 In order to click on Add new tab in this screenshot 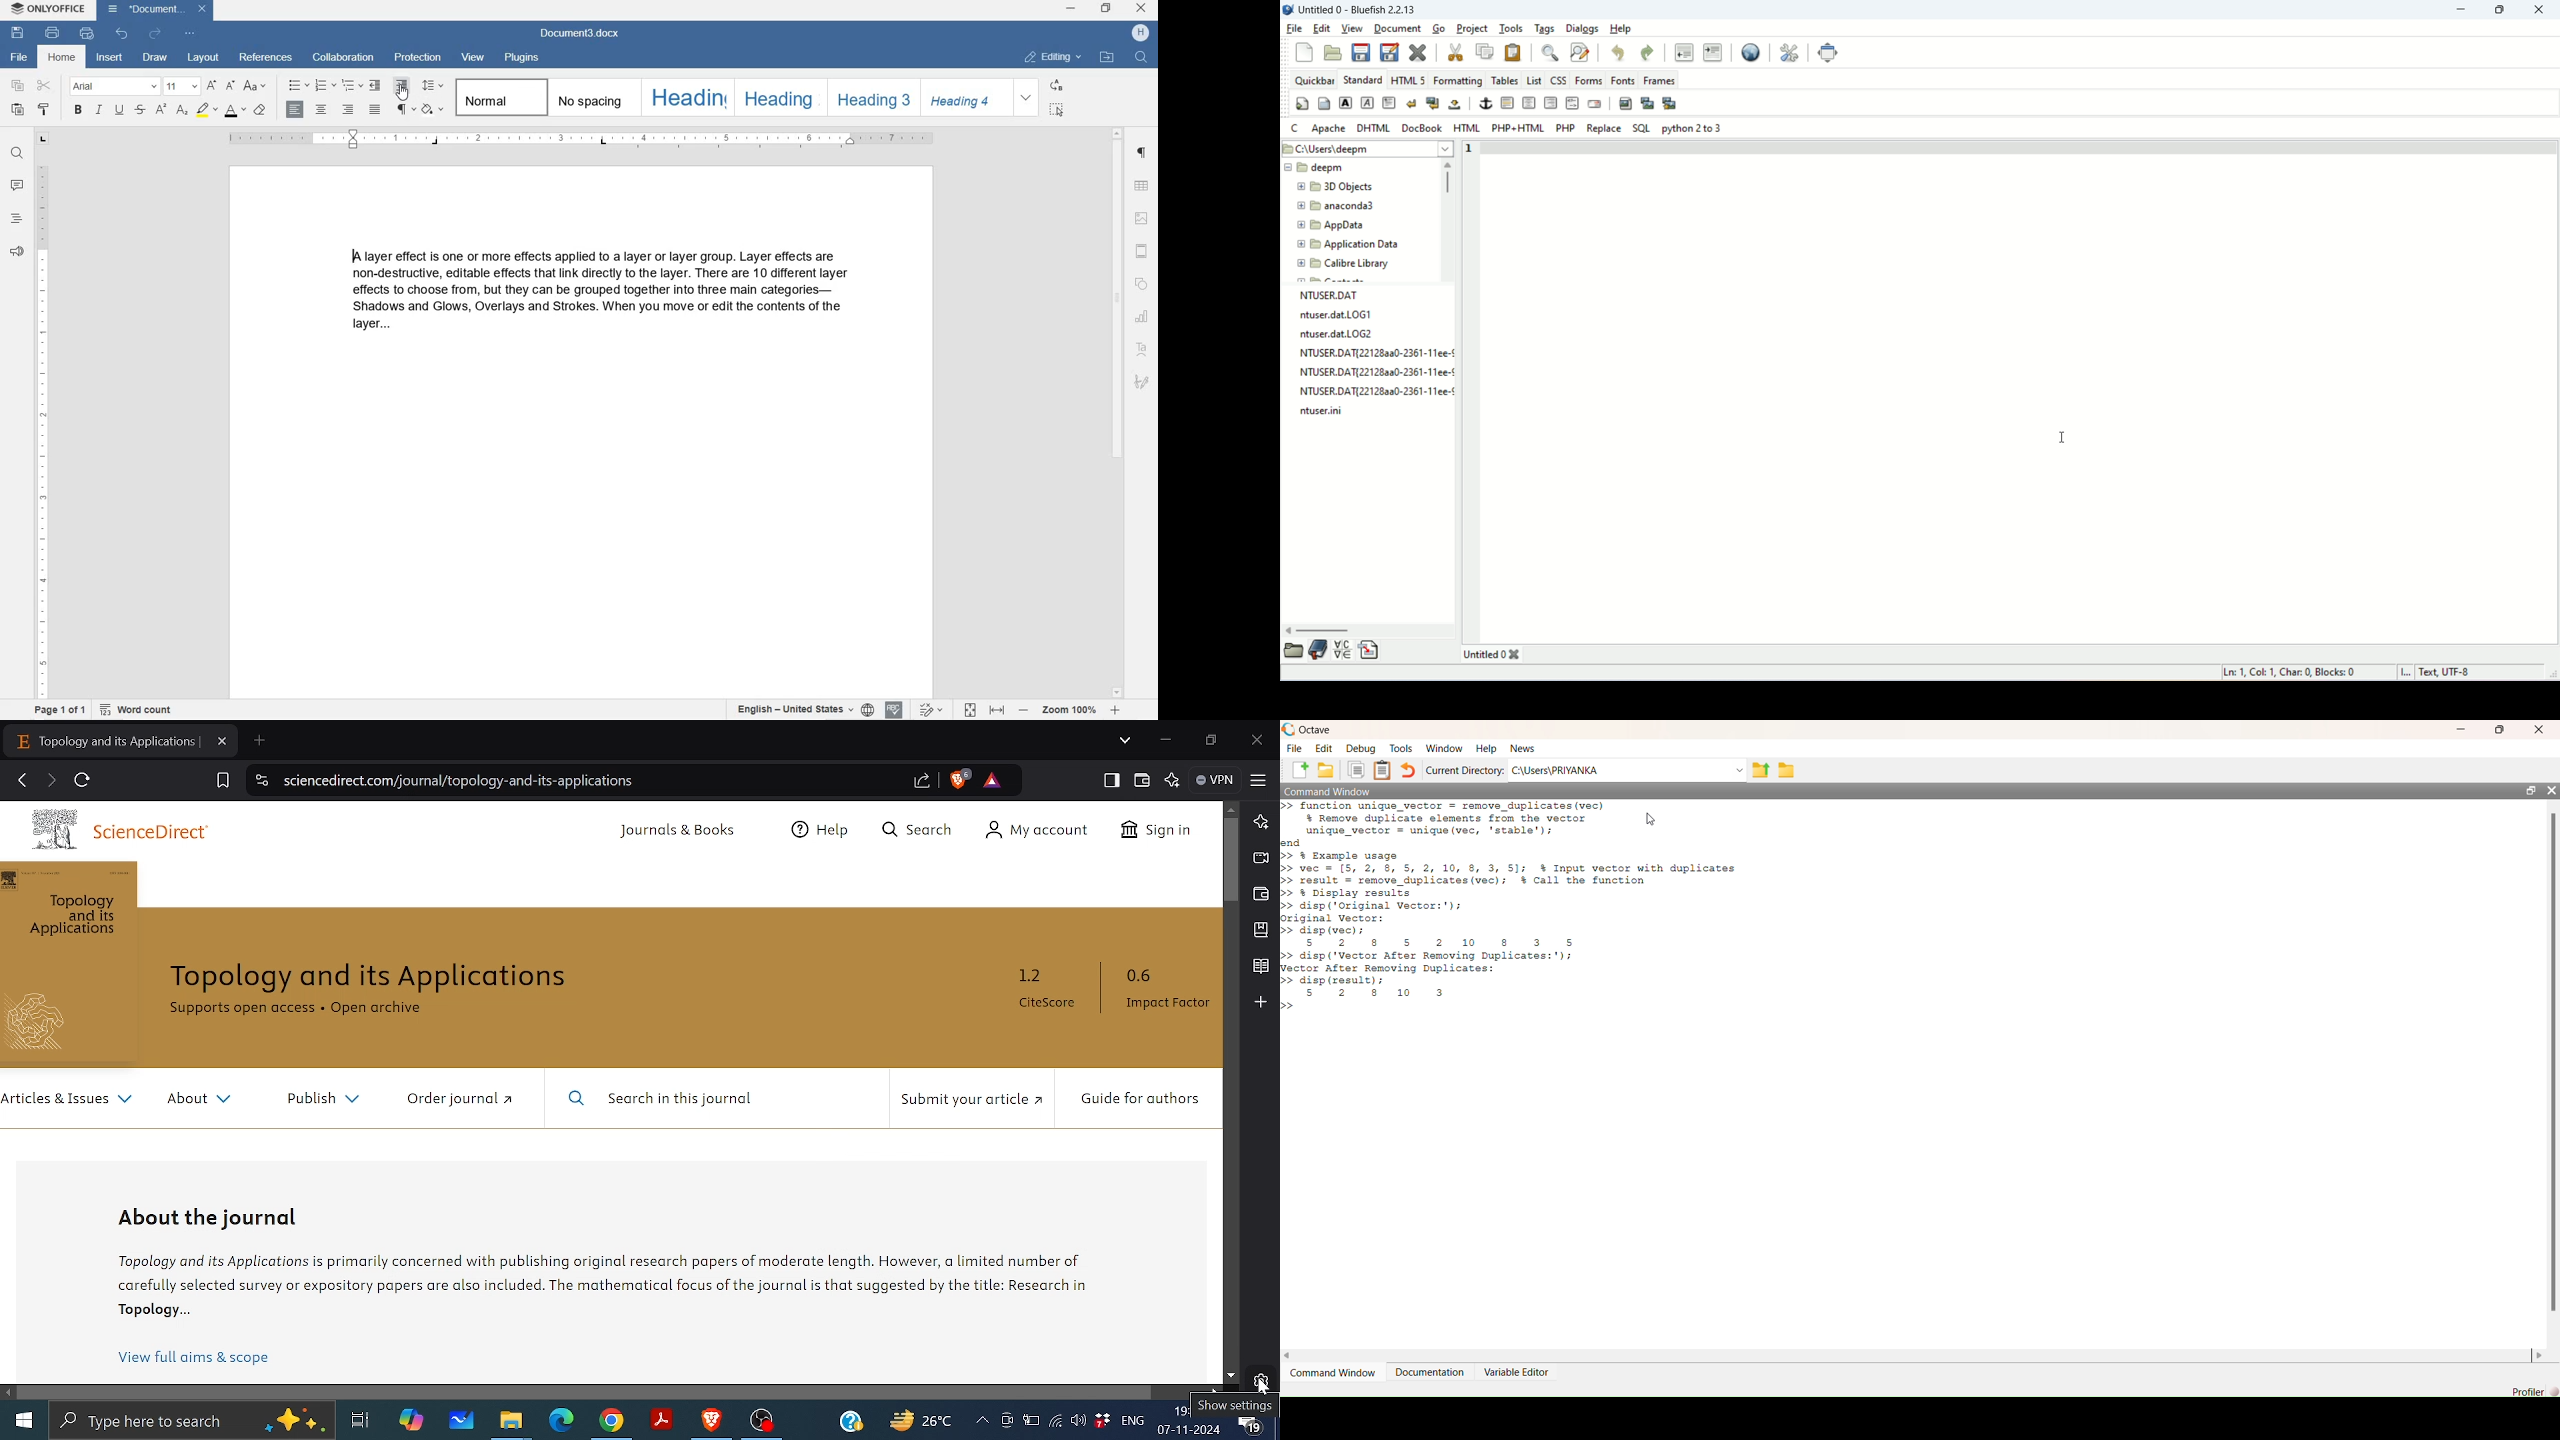, I will do `click(259, 740)`.